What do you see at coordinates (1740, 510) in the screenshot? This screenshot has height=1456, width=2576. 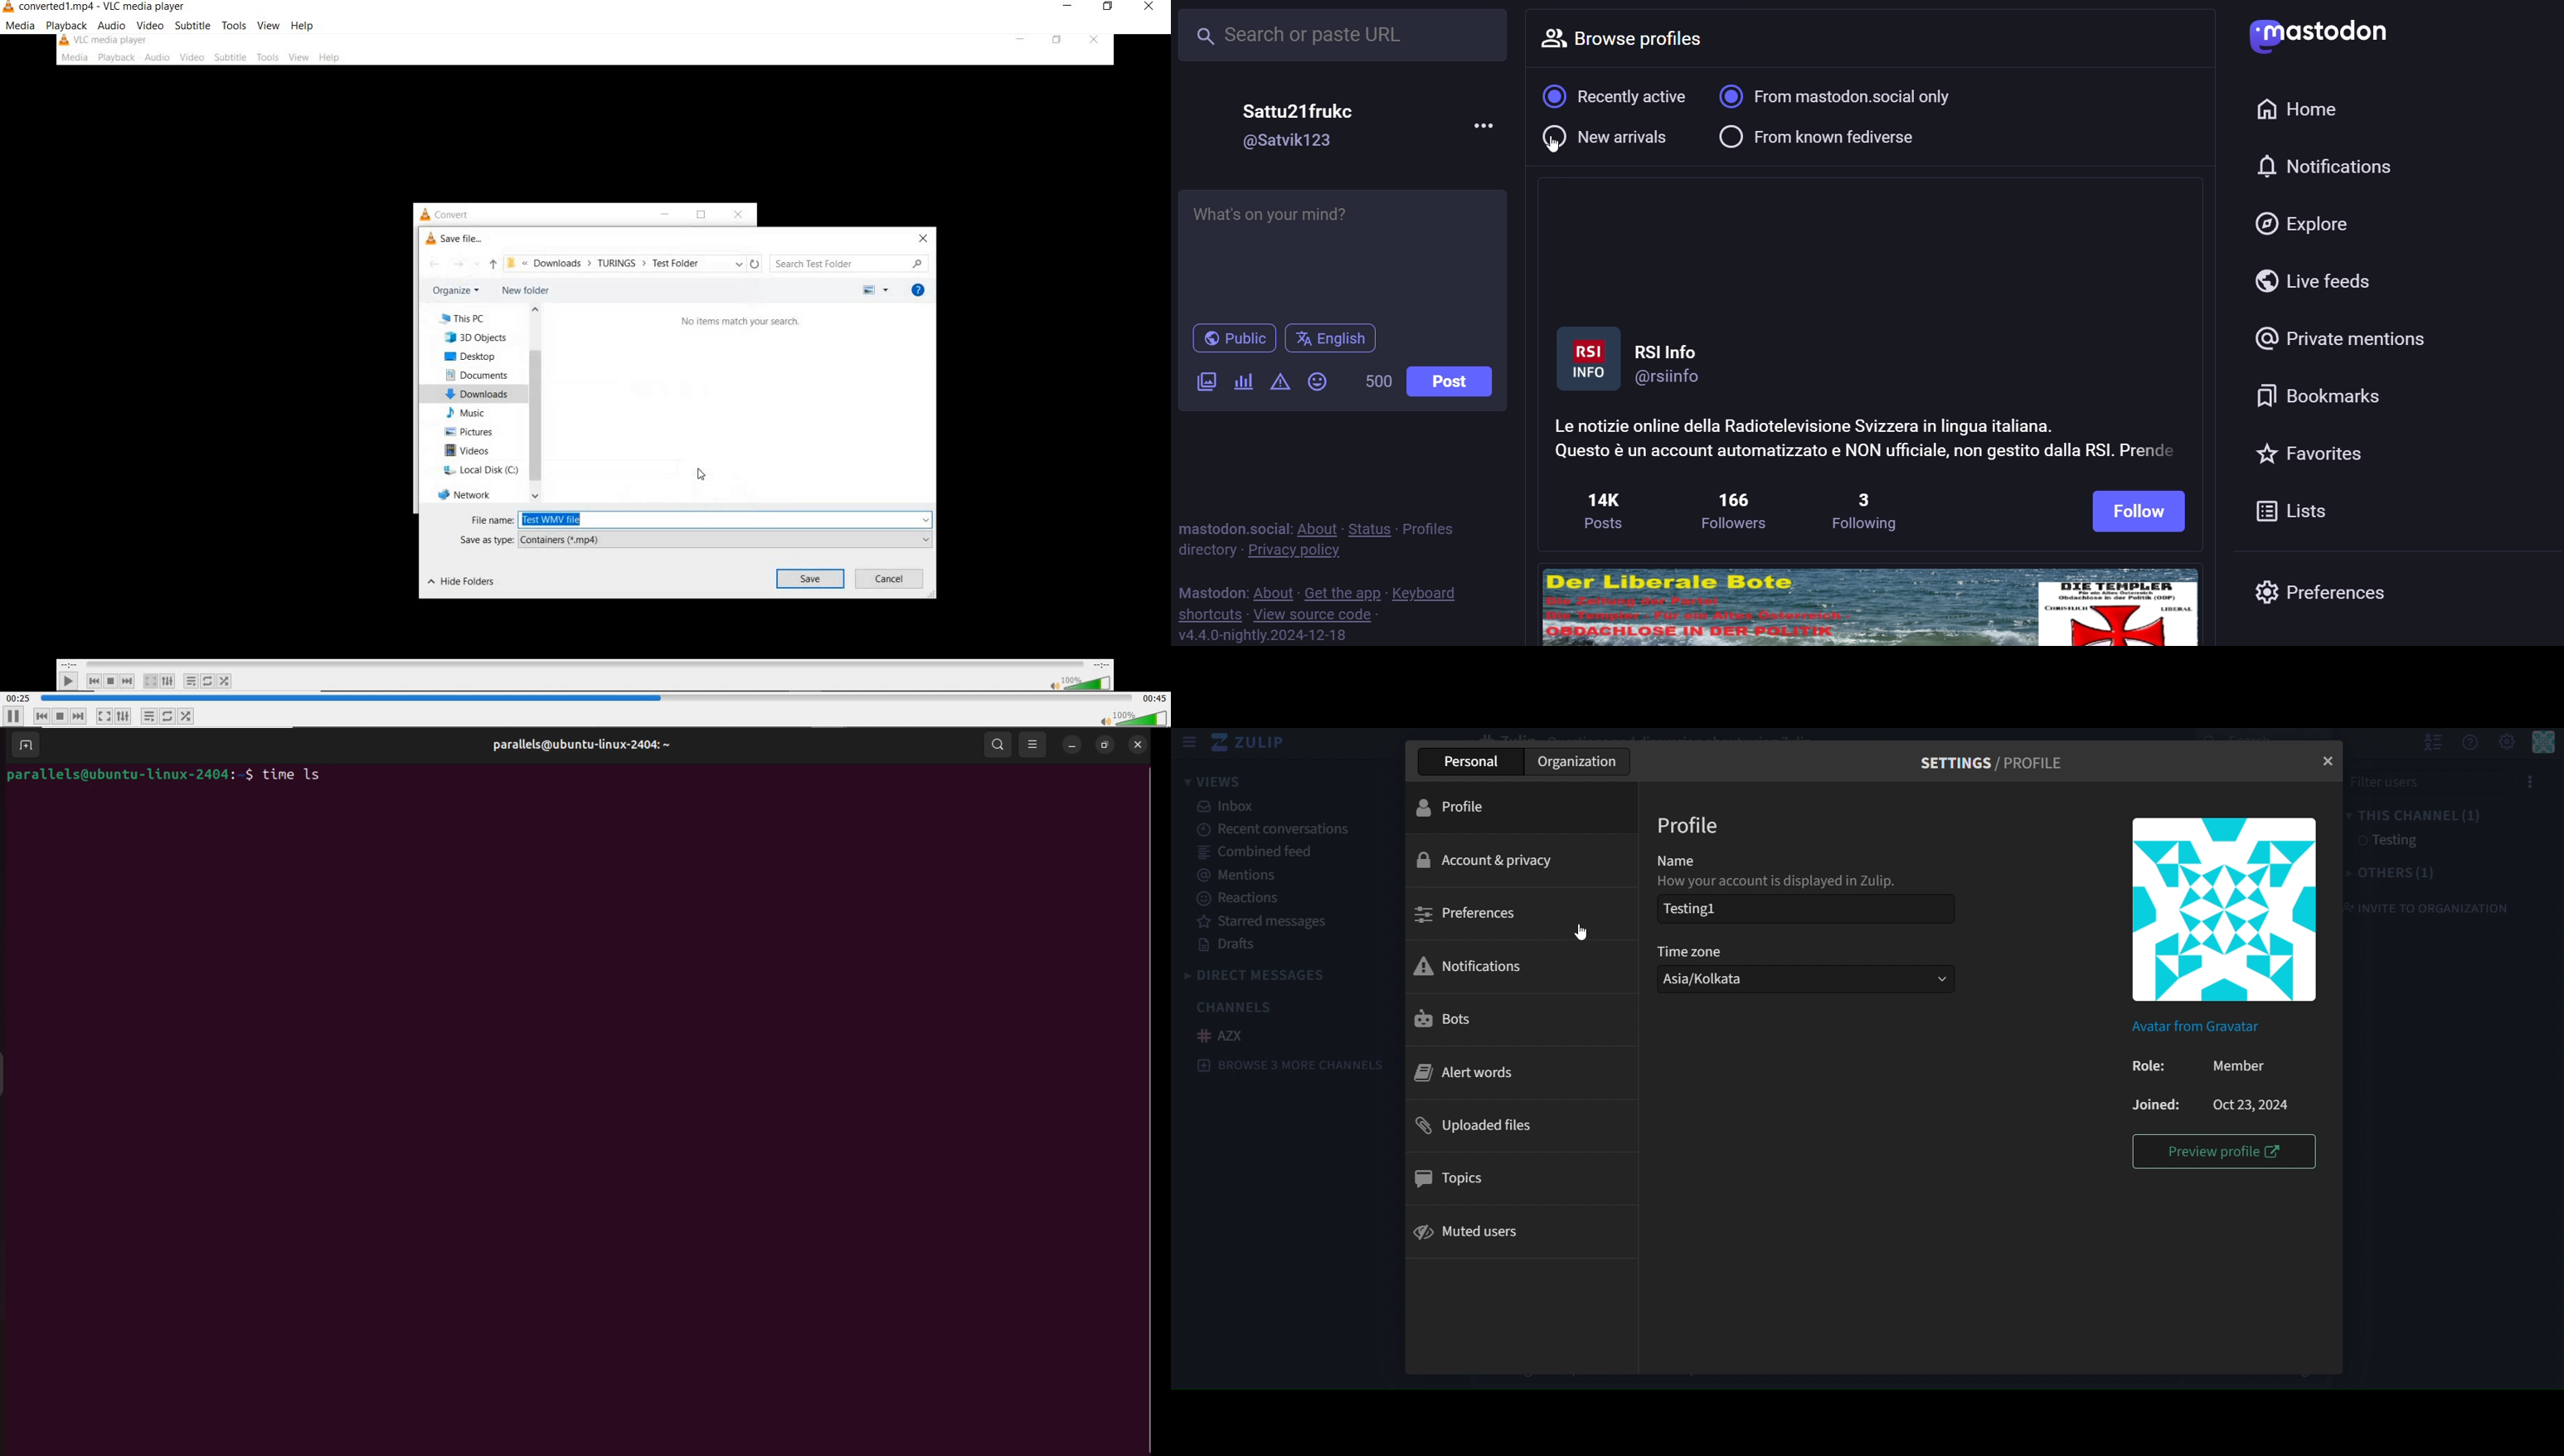 I see `186 followers` at bounding box center [1740, 510].